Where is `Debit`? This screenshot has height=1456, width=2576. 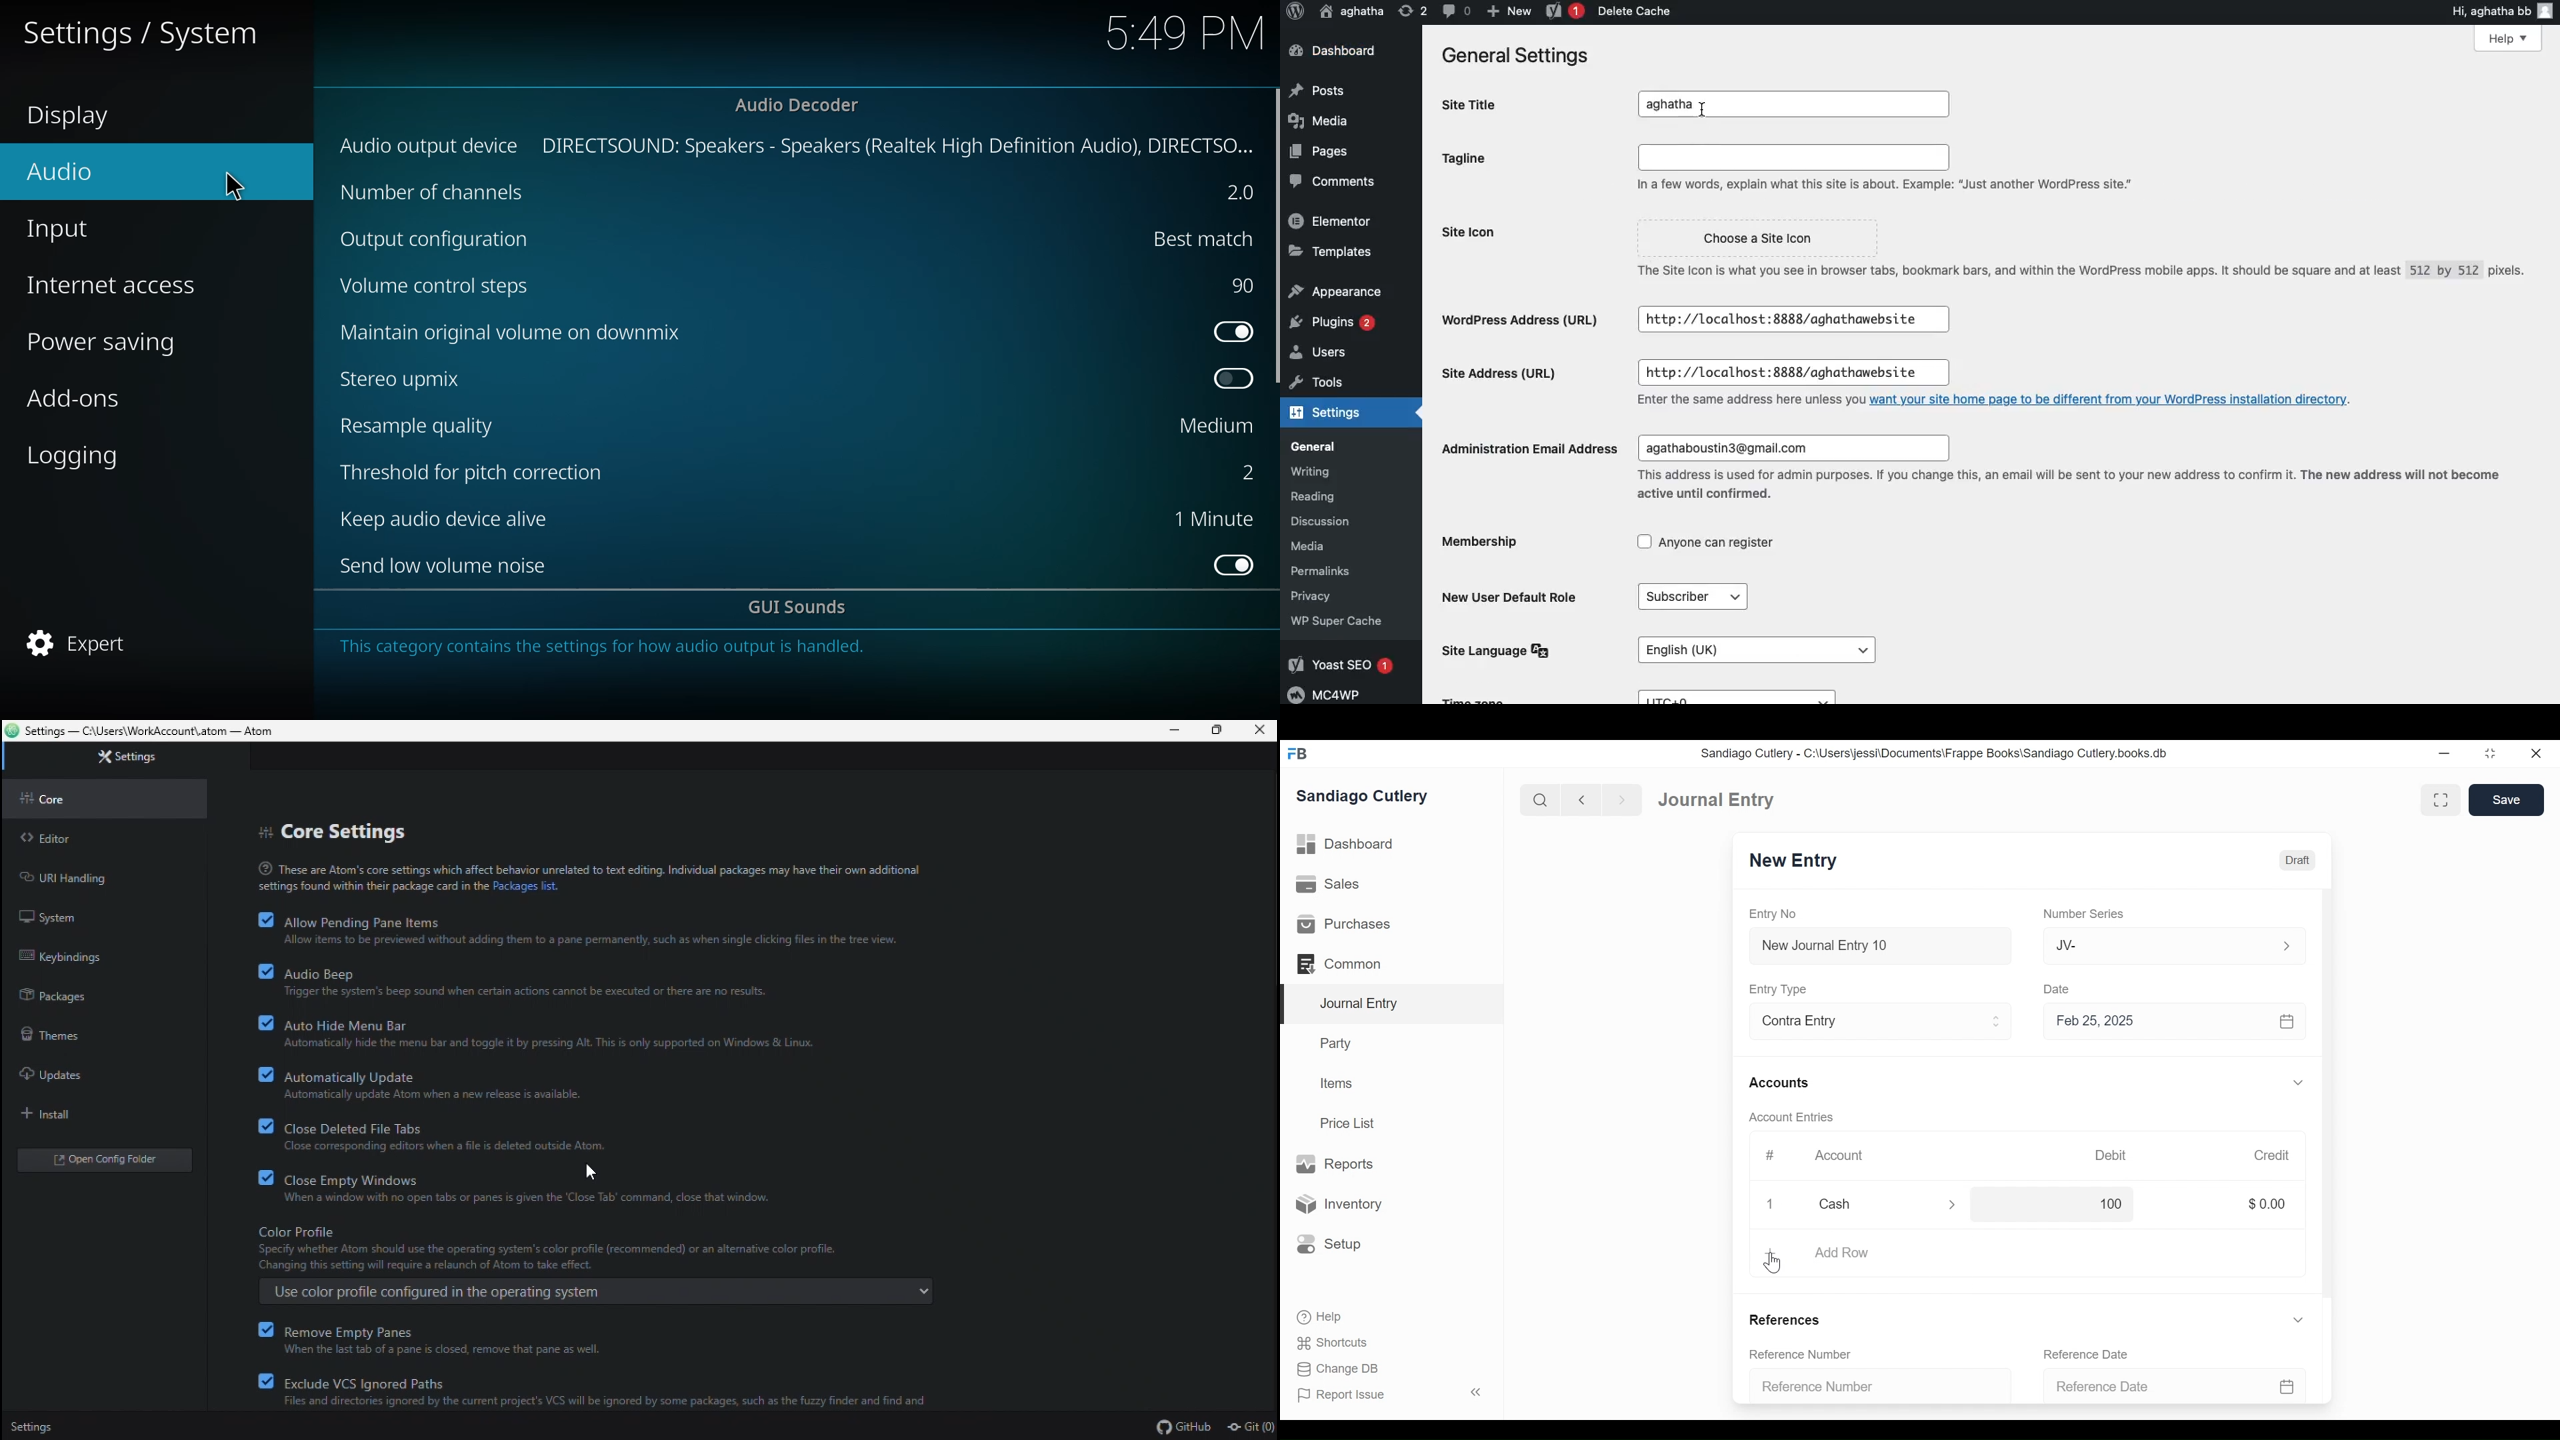 Debit is located at coordinates (2116, 1155).